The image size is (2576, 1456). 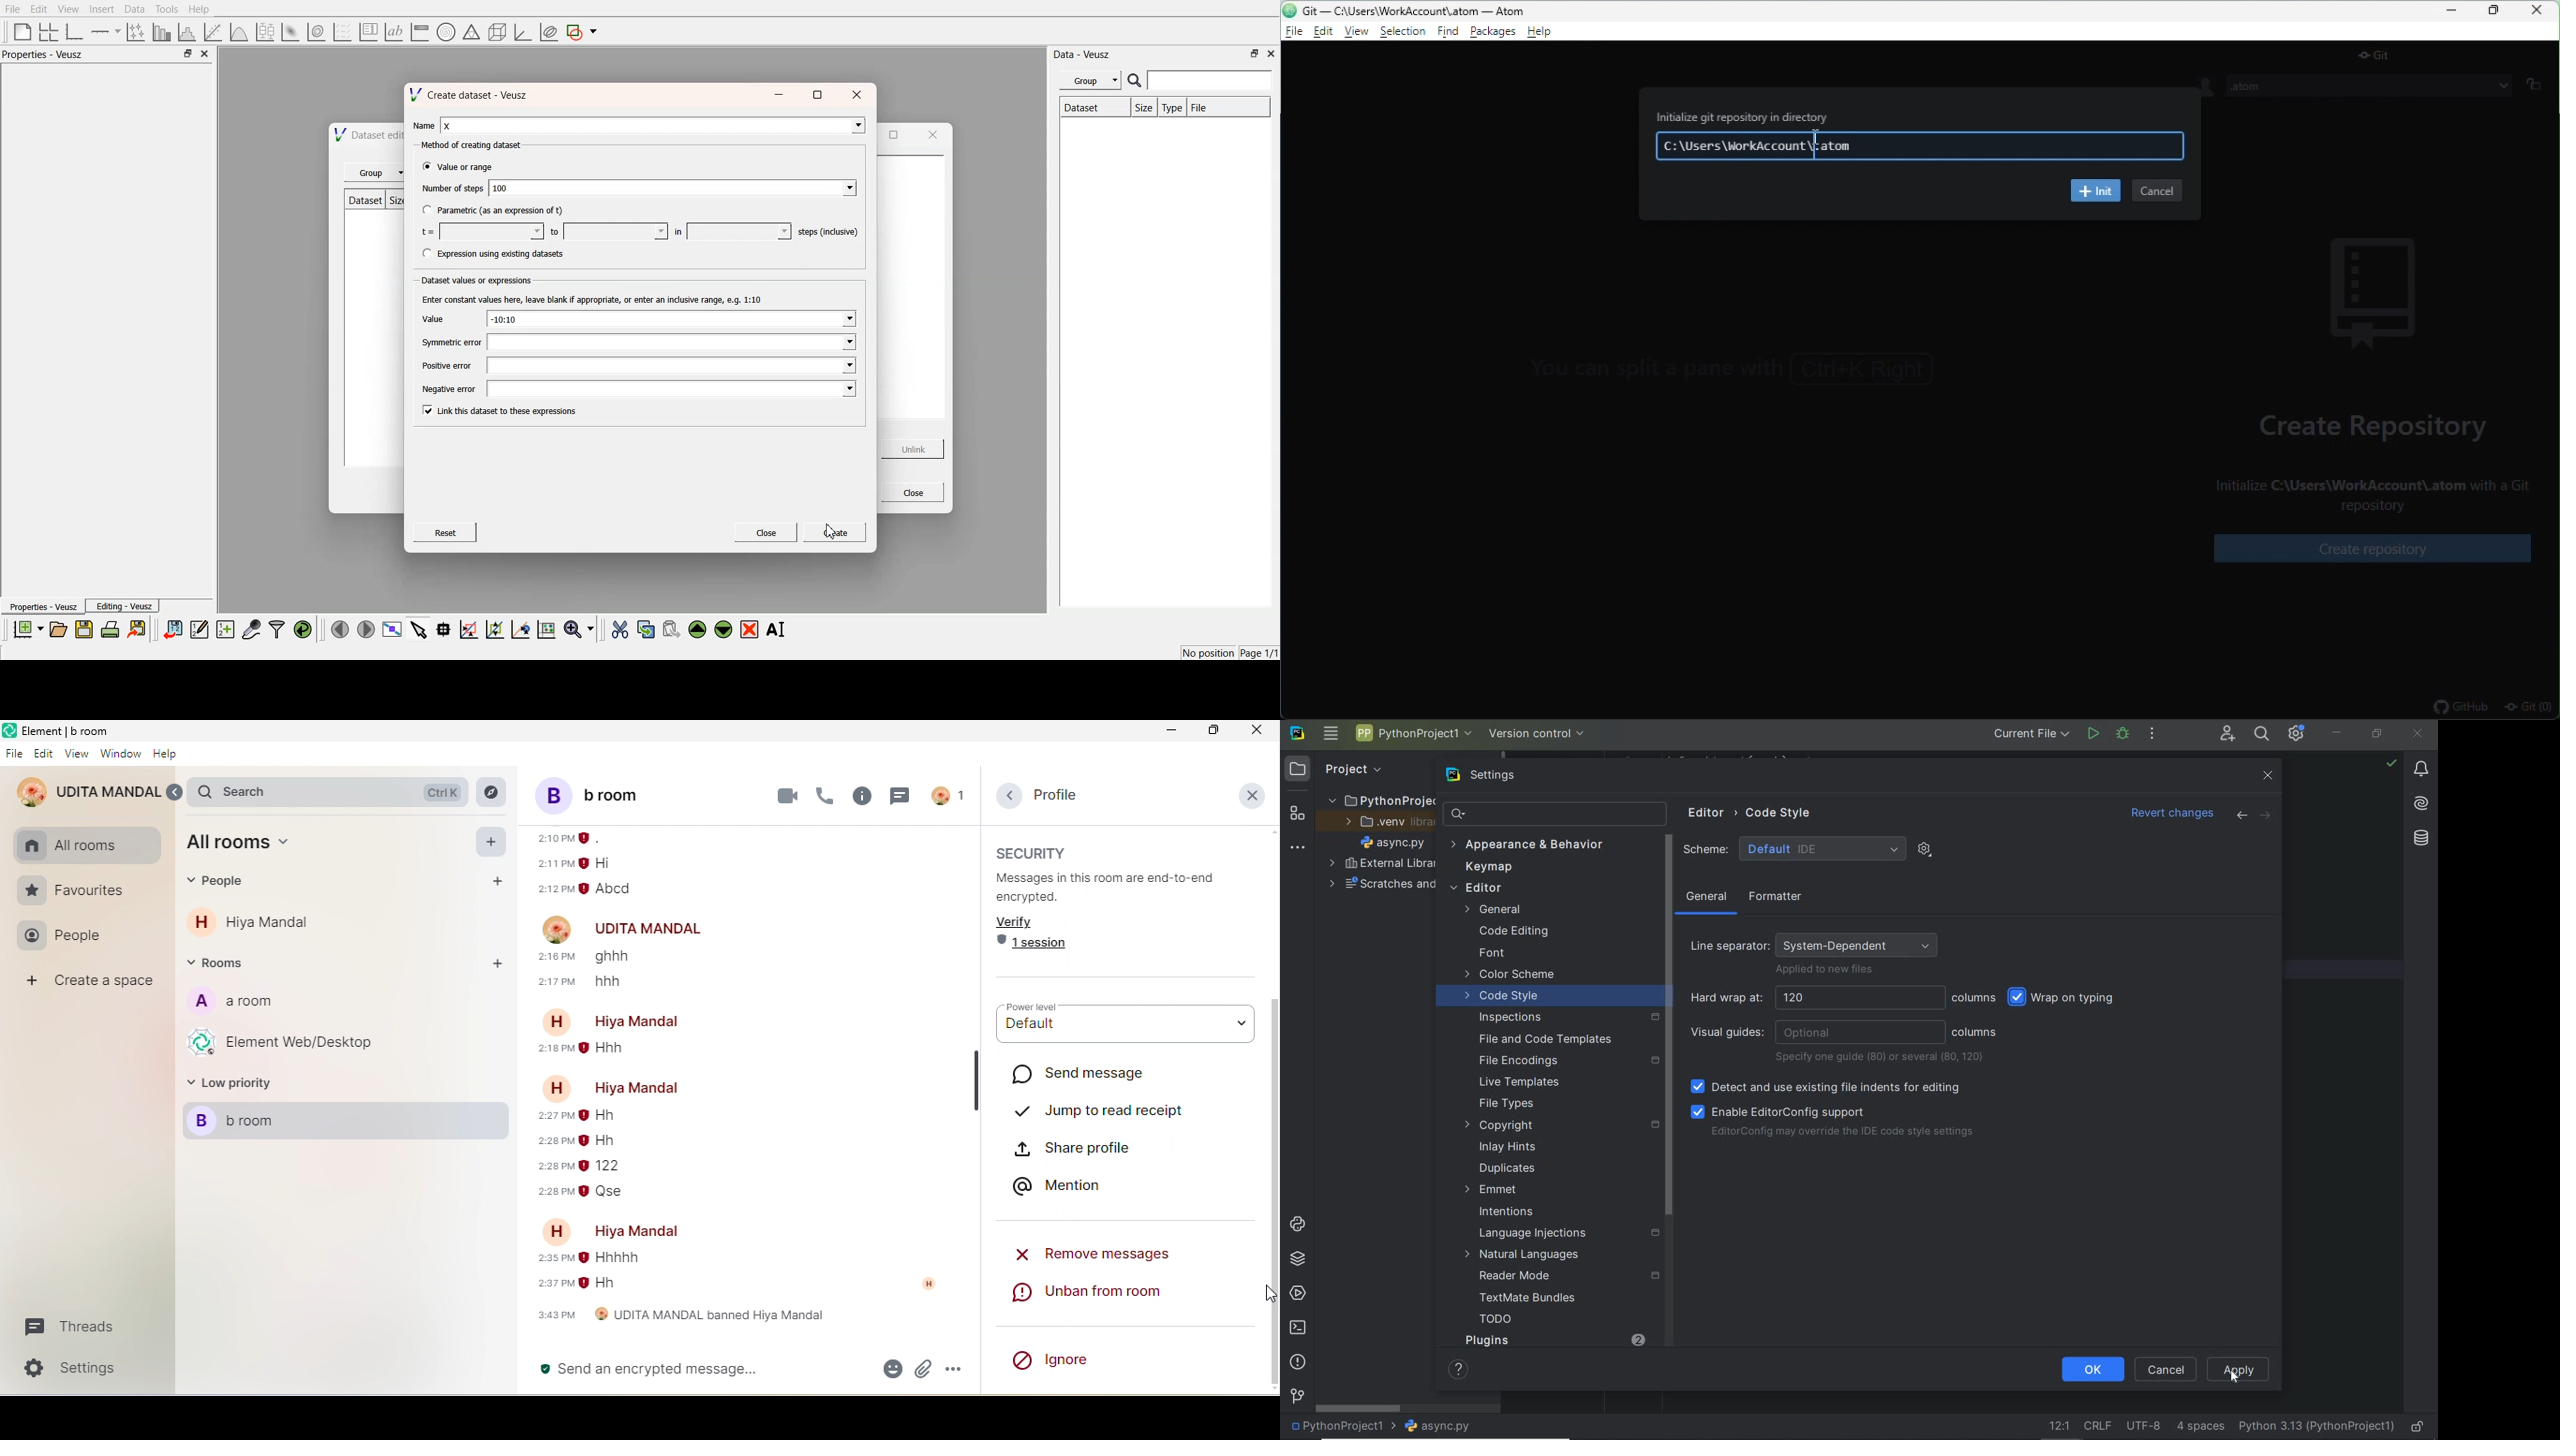 What do you see at coordinates (1252, 794) in the screenshot?
I see `close` at bounding box center [1252, 794].